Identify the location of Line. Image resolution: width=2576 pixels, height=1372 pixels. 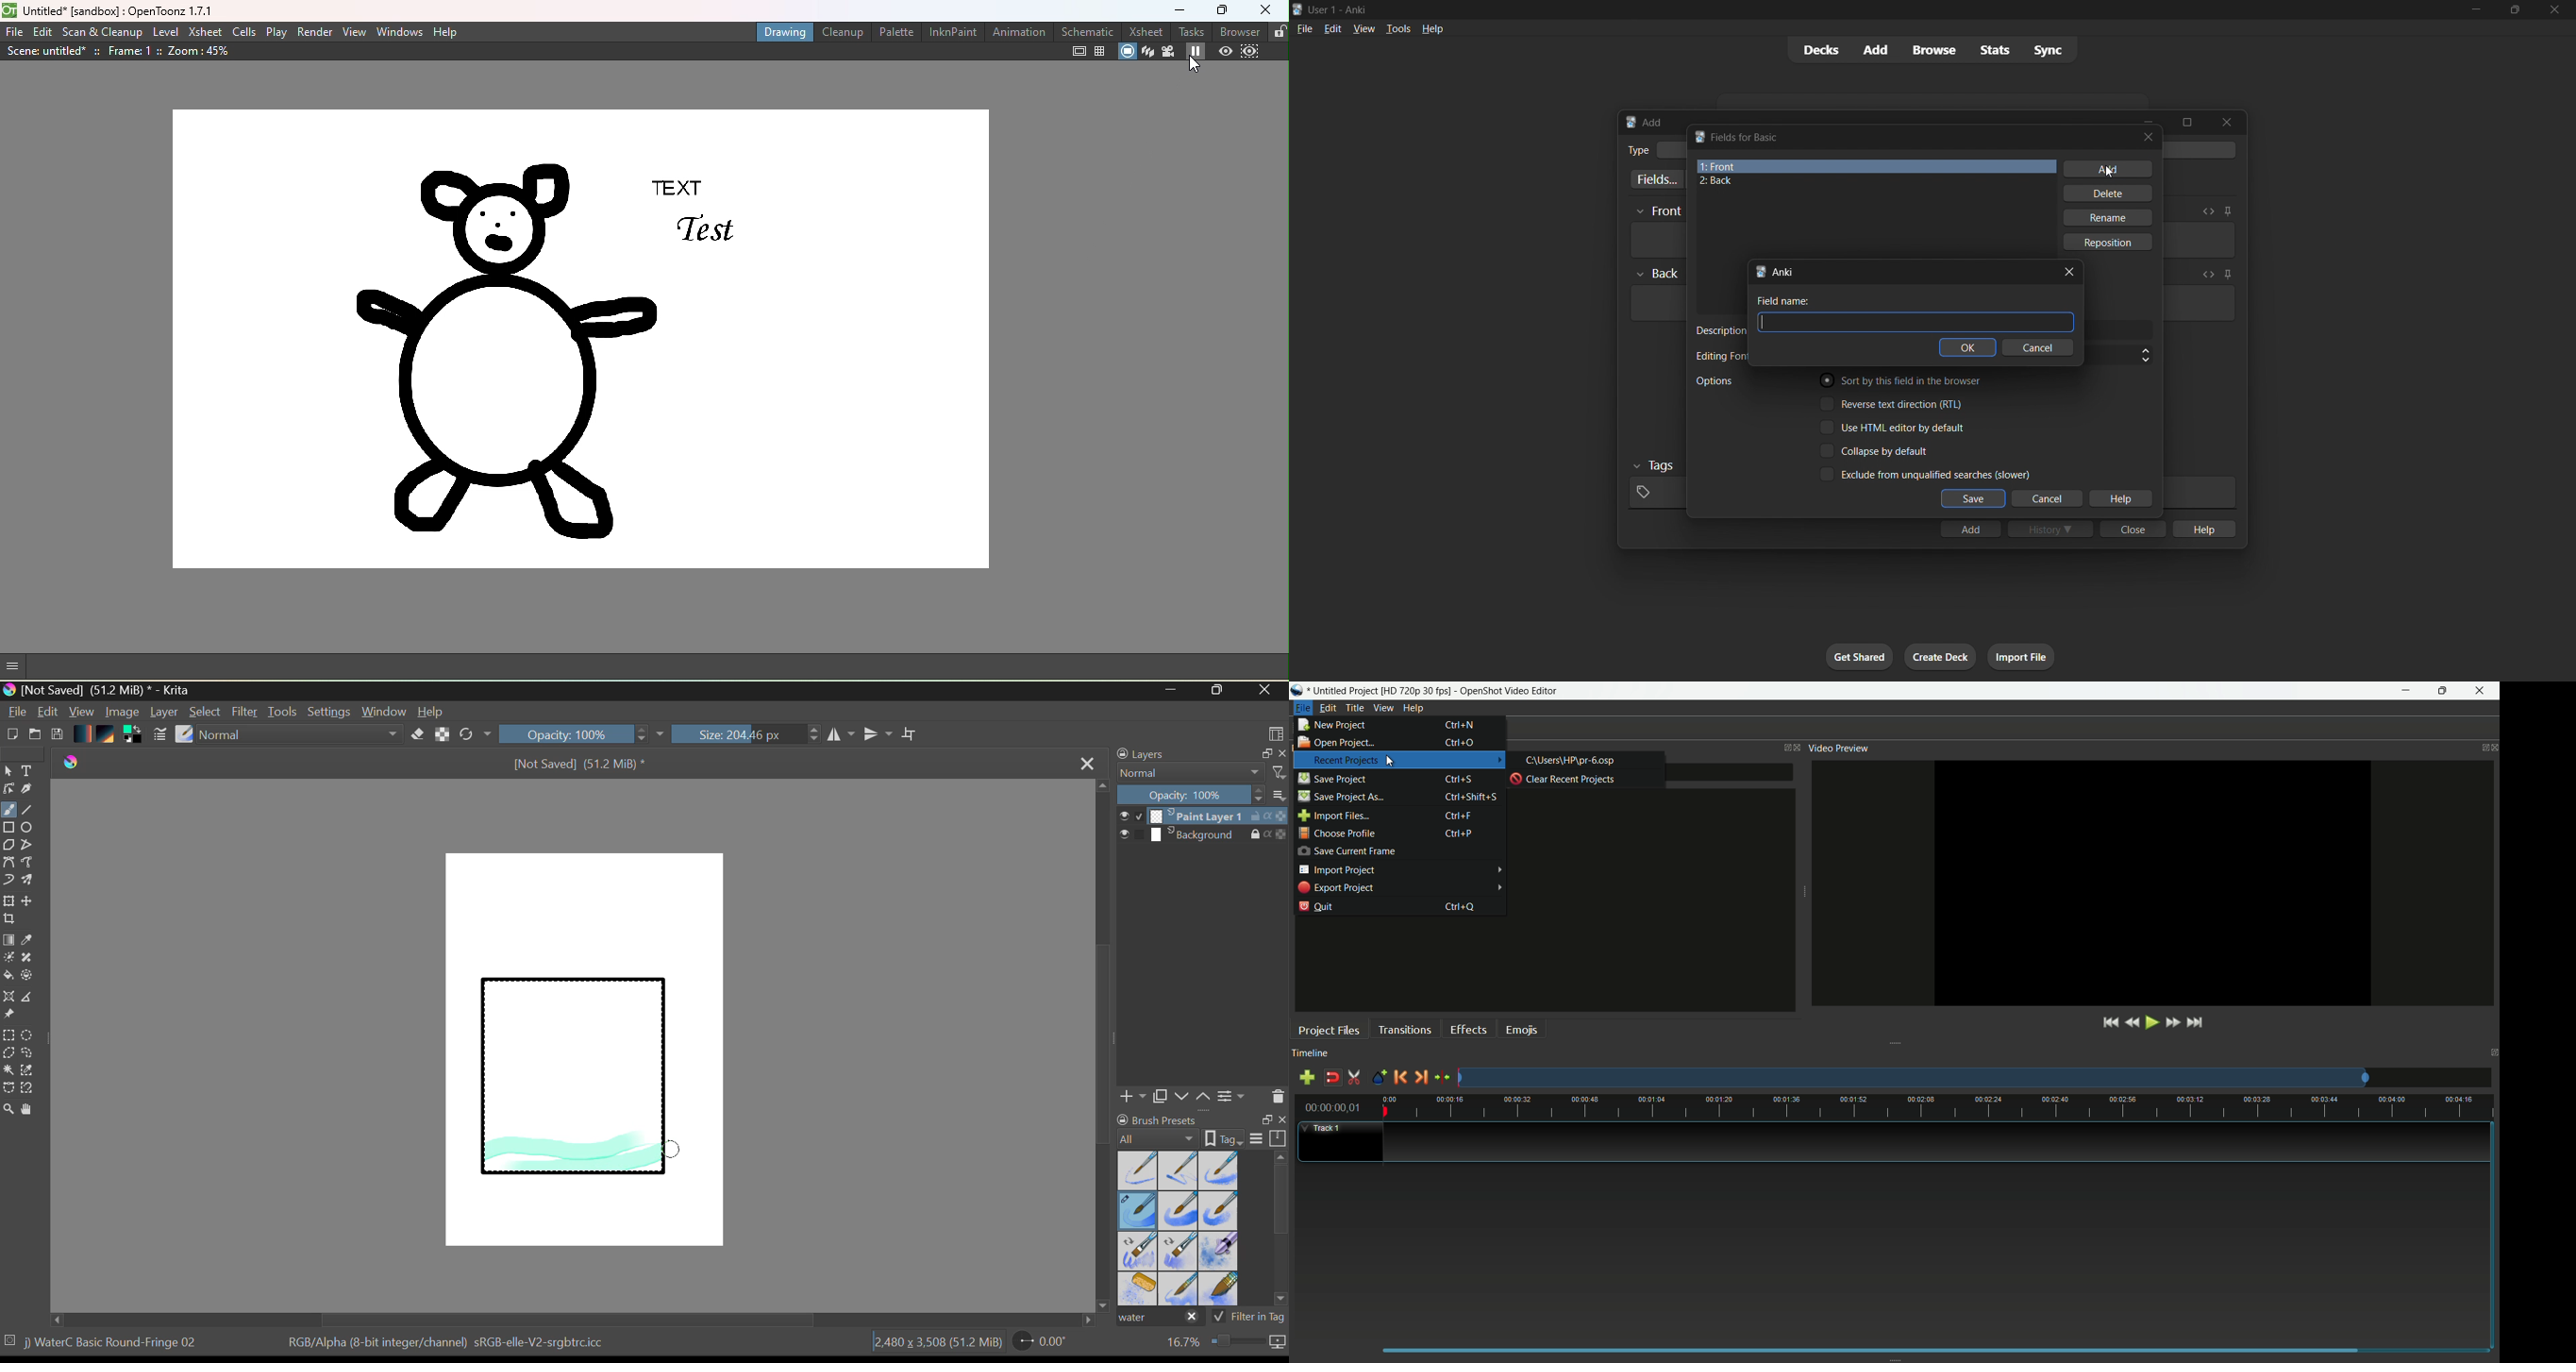
(28, 810).